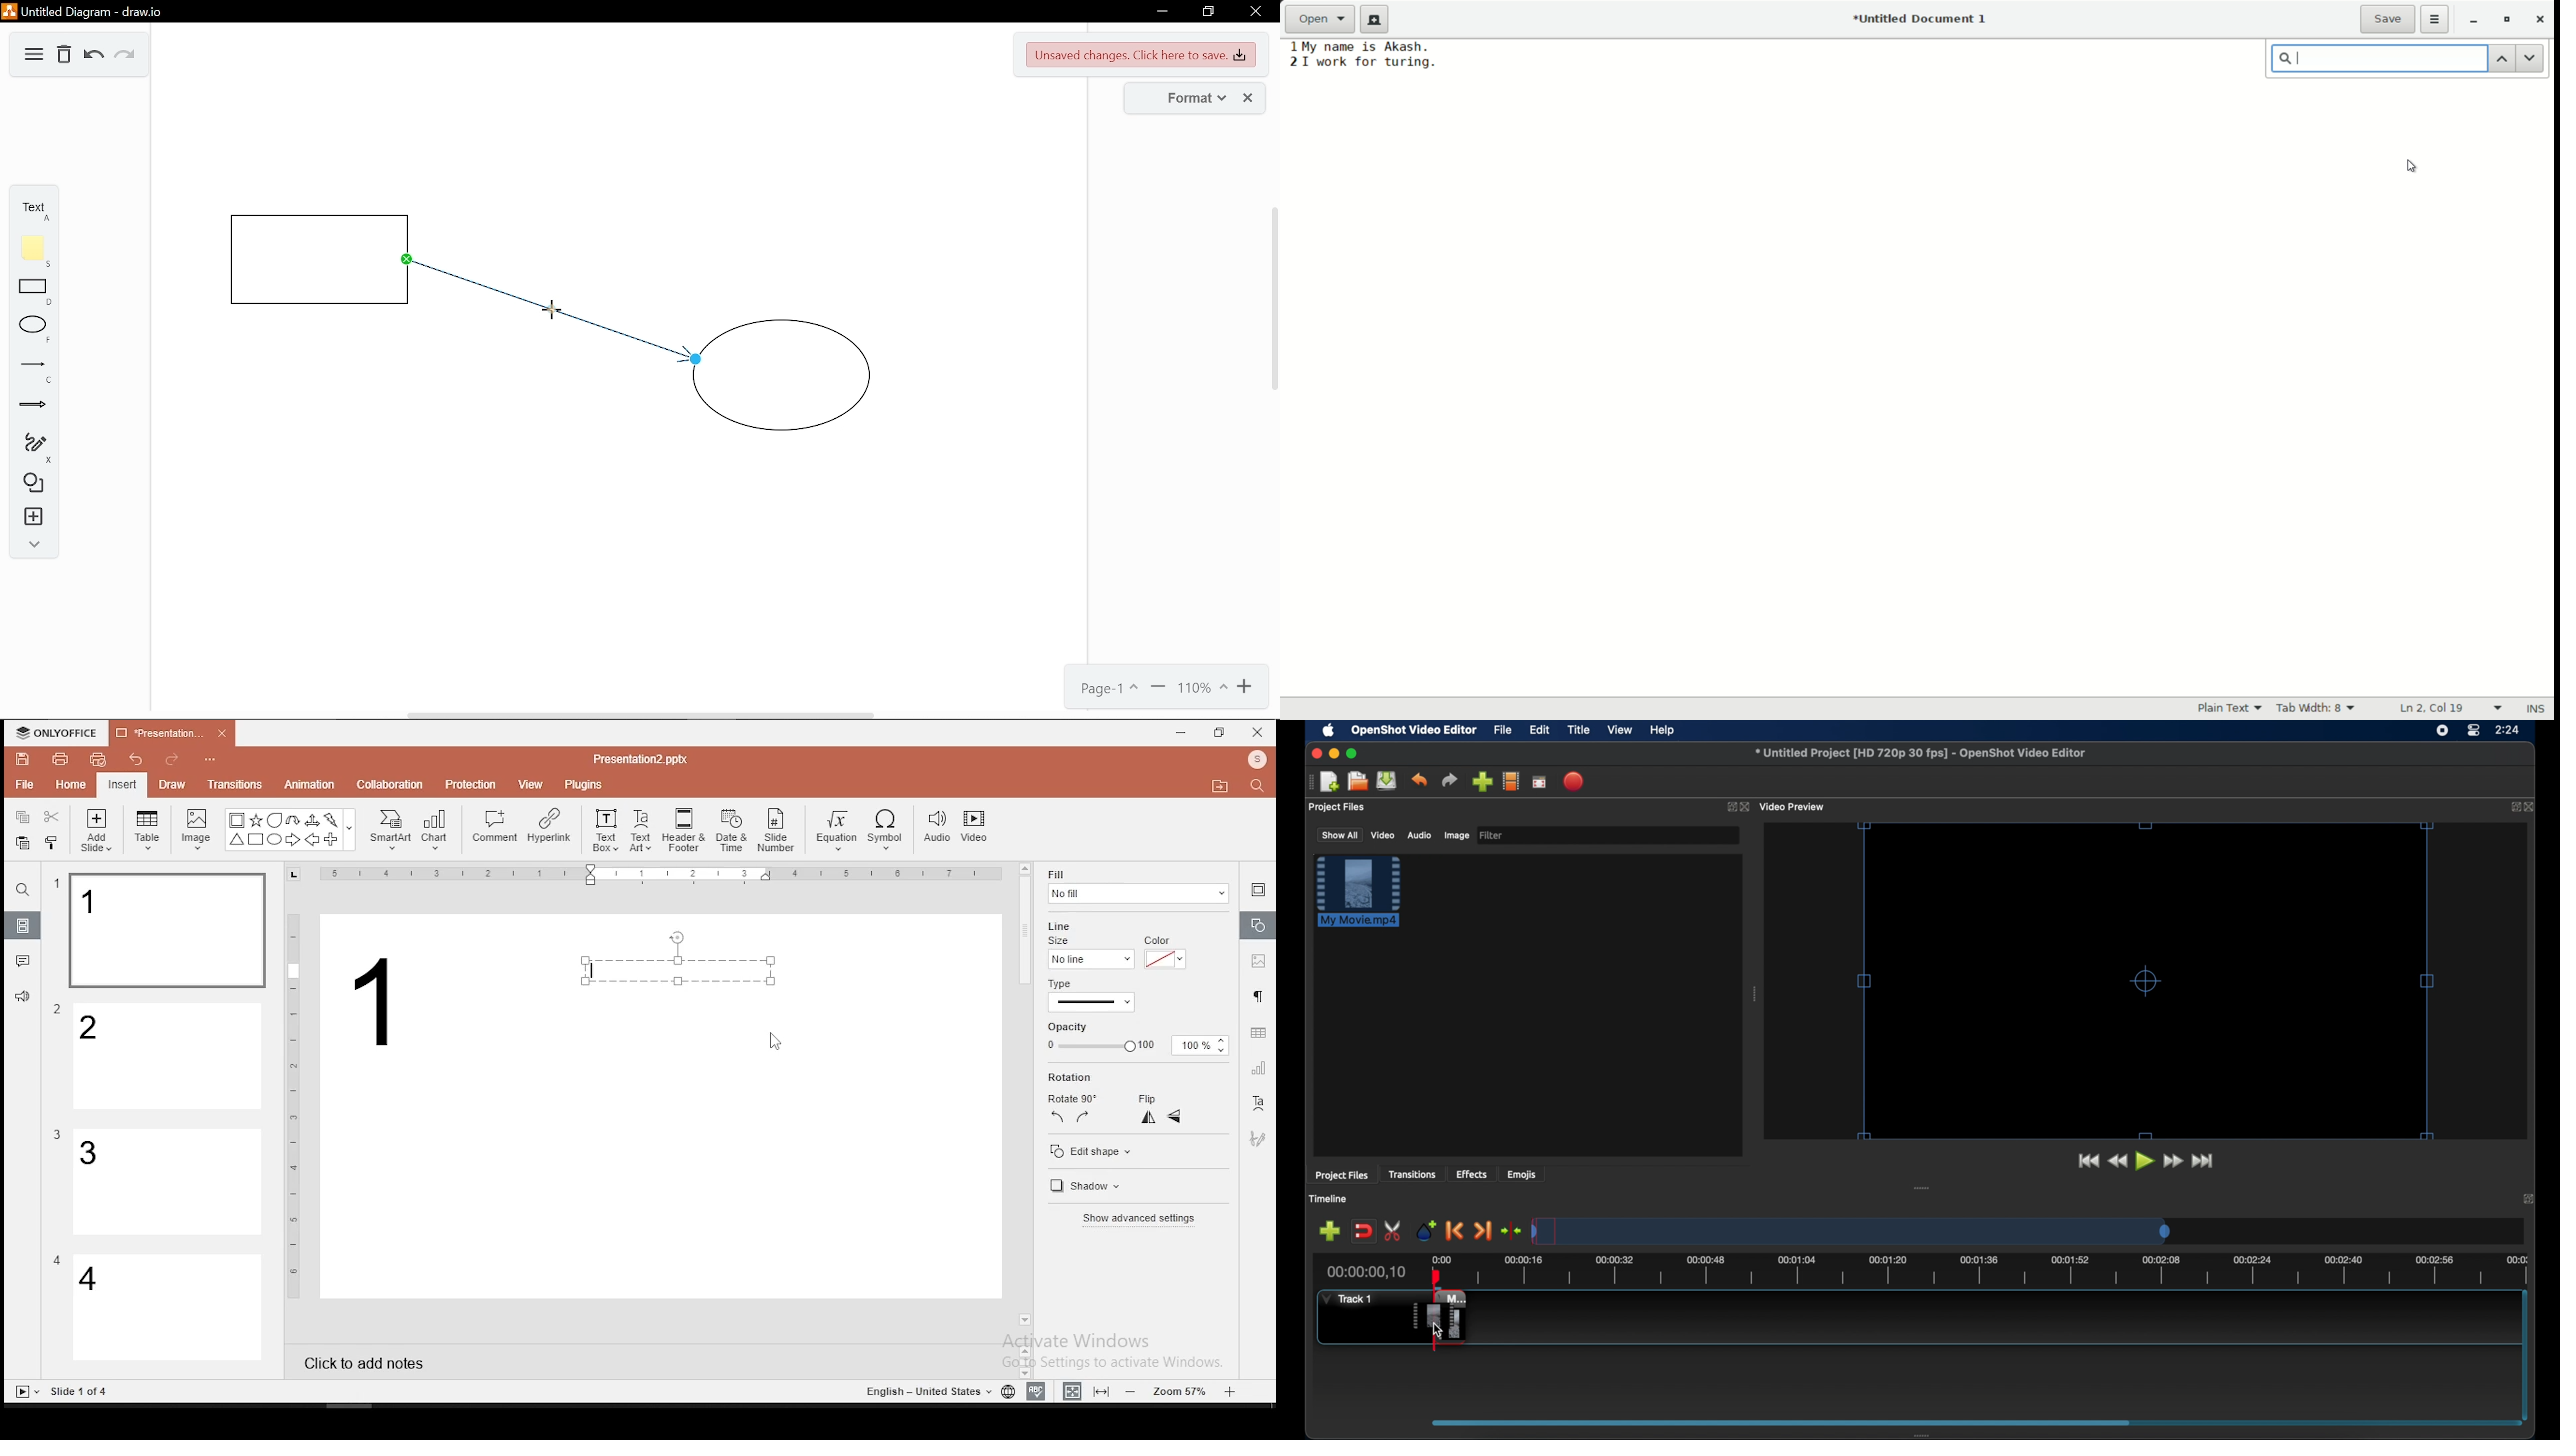 Image resolution: width=2576 pixels, height=1456 pixels. What do you see at coordinates (23, 1392) in the screenshot?
I see `Slide` at bounding box center [23, 1392].